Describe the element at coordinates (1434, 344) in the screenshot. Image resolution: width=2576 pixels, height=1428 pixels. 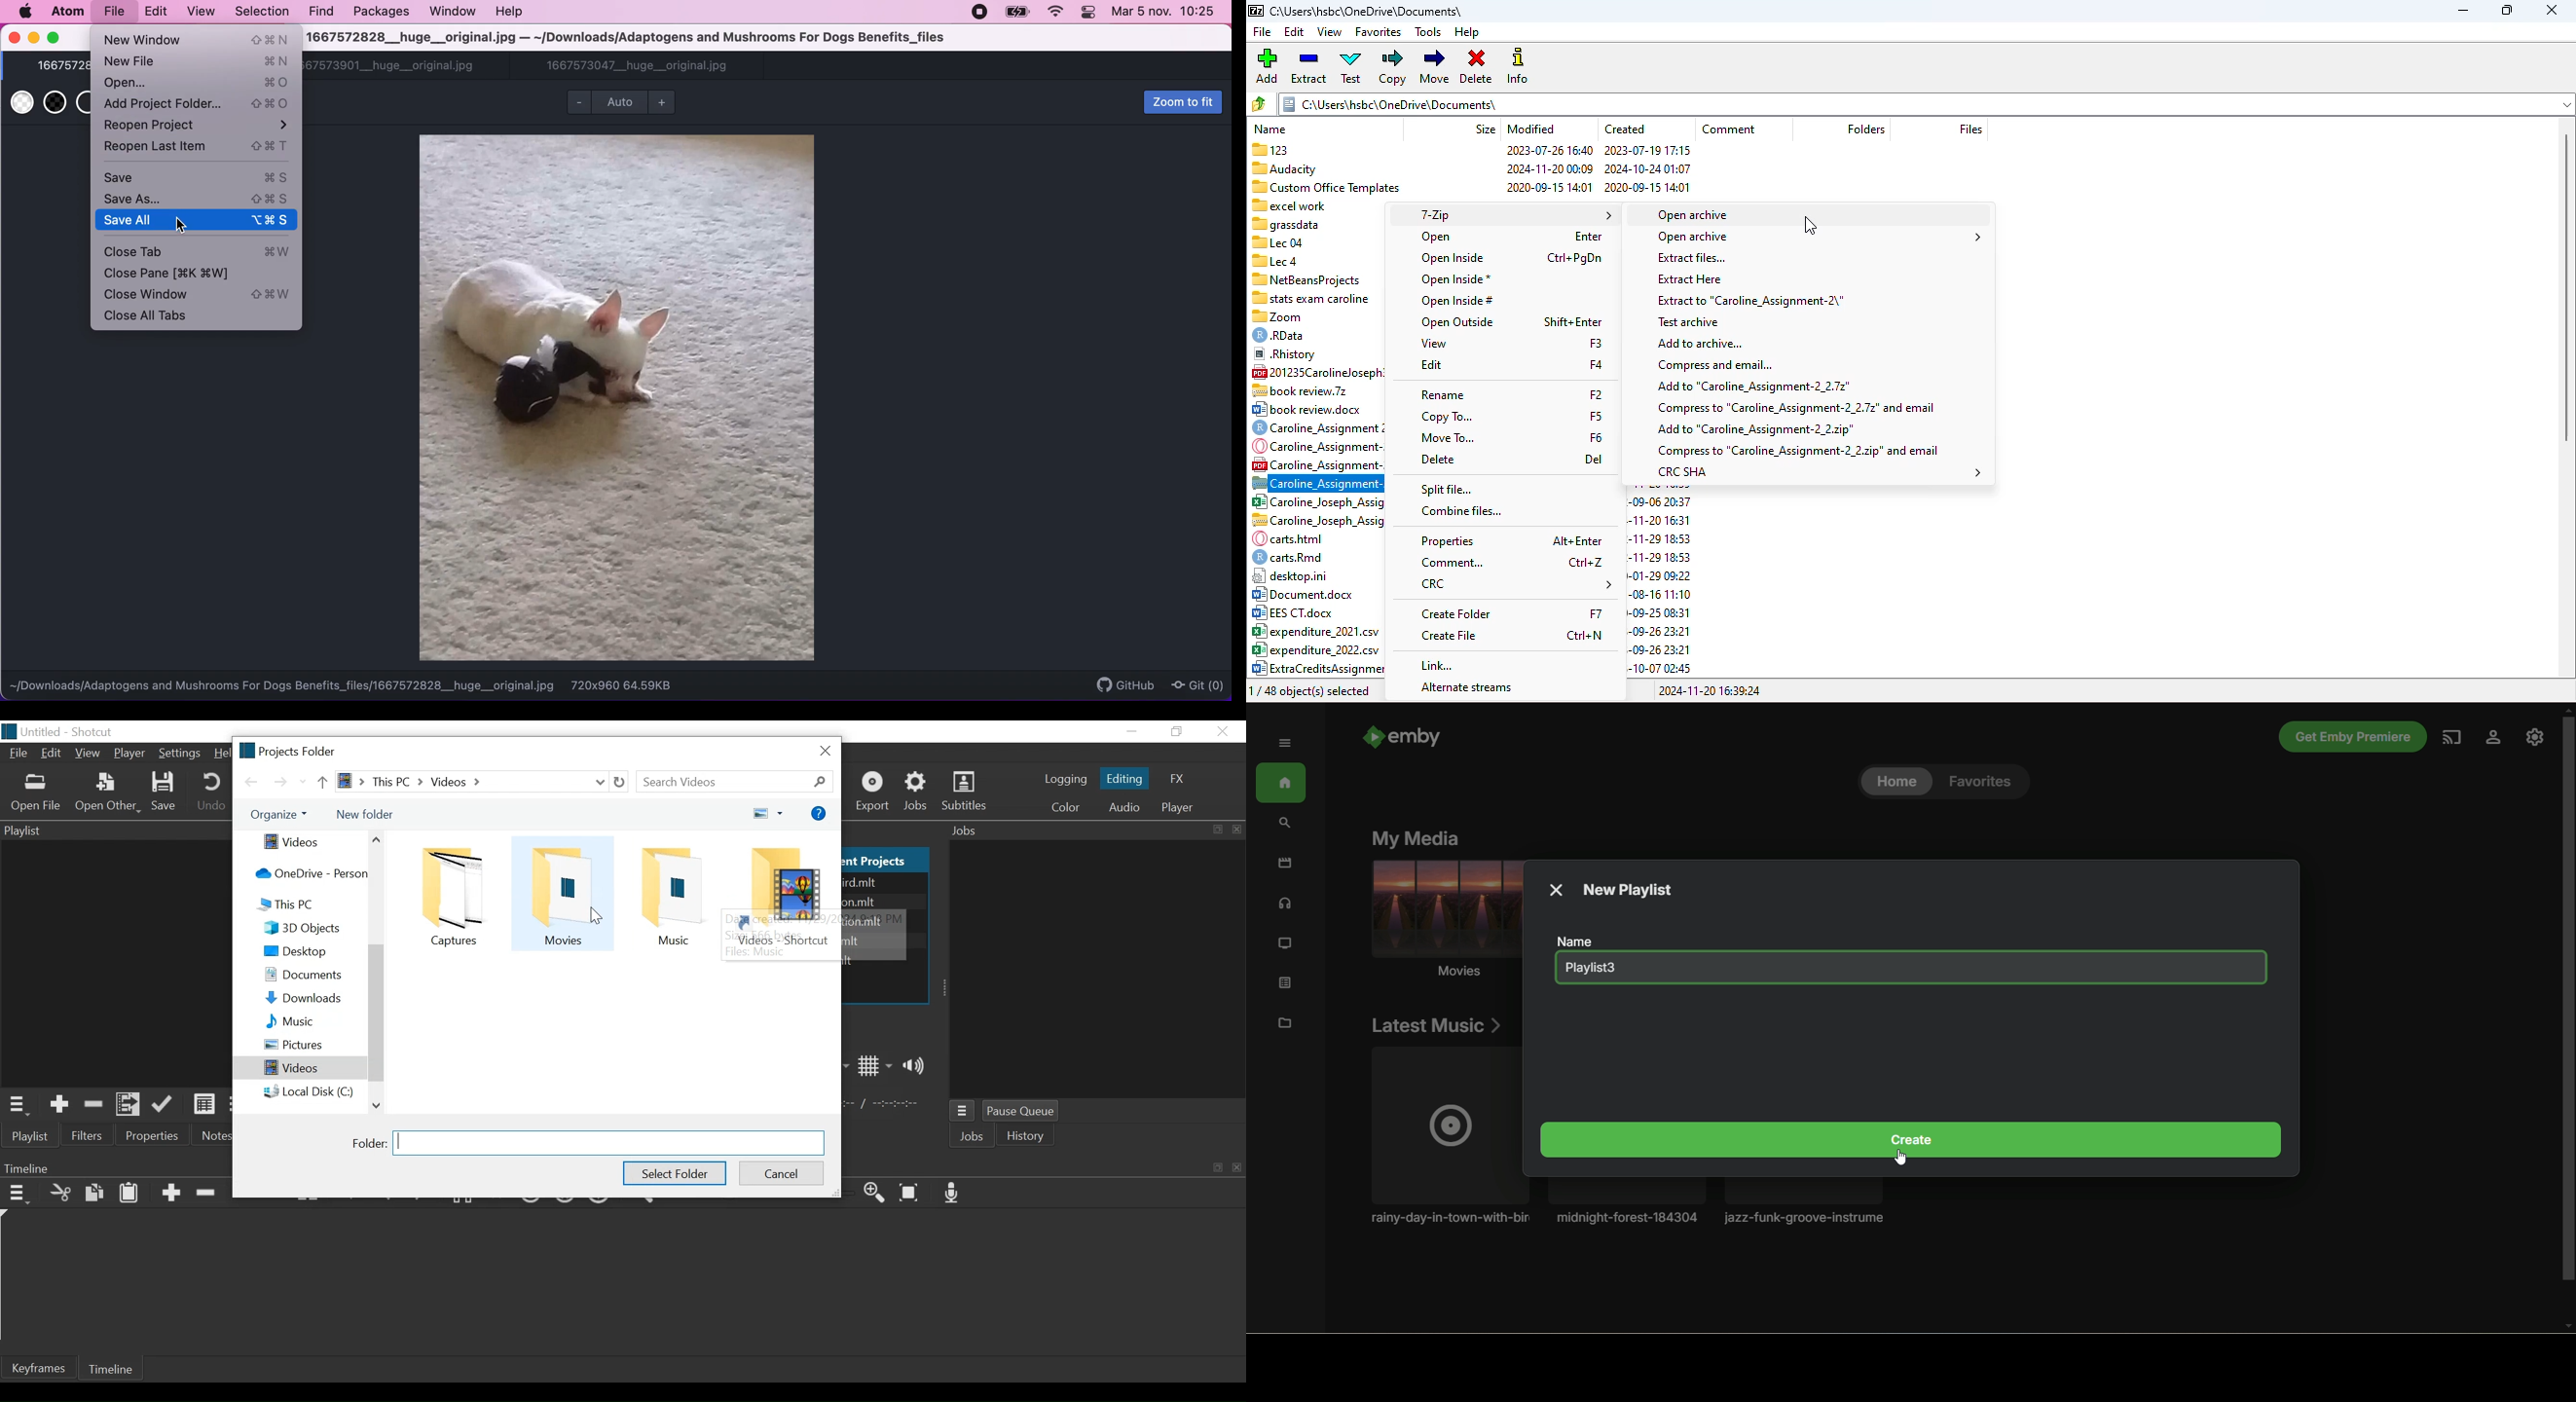
I see `view` at that location.